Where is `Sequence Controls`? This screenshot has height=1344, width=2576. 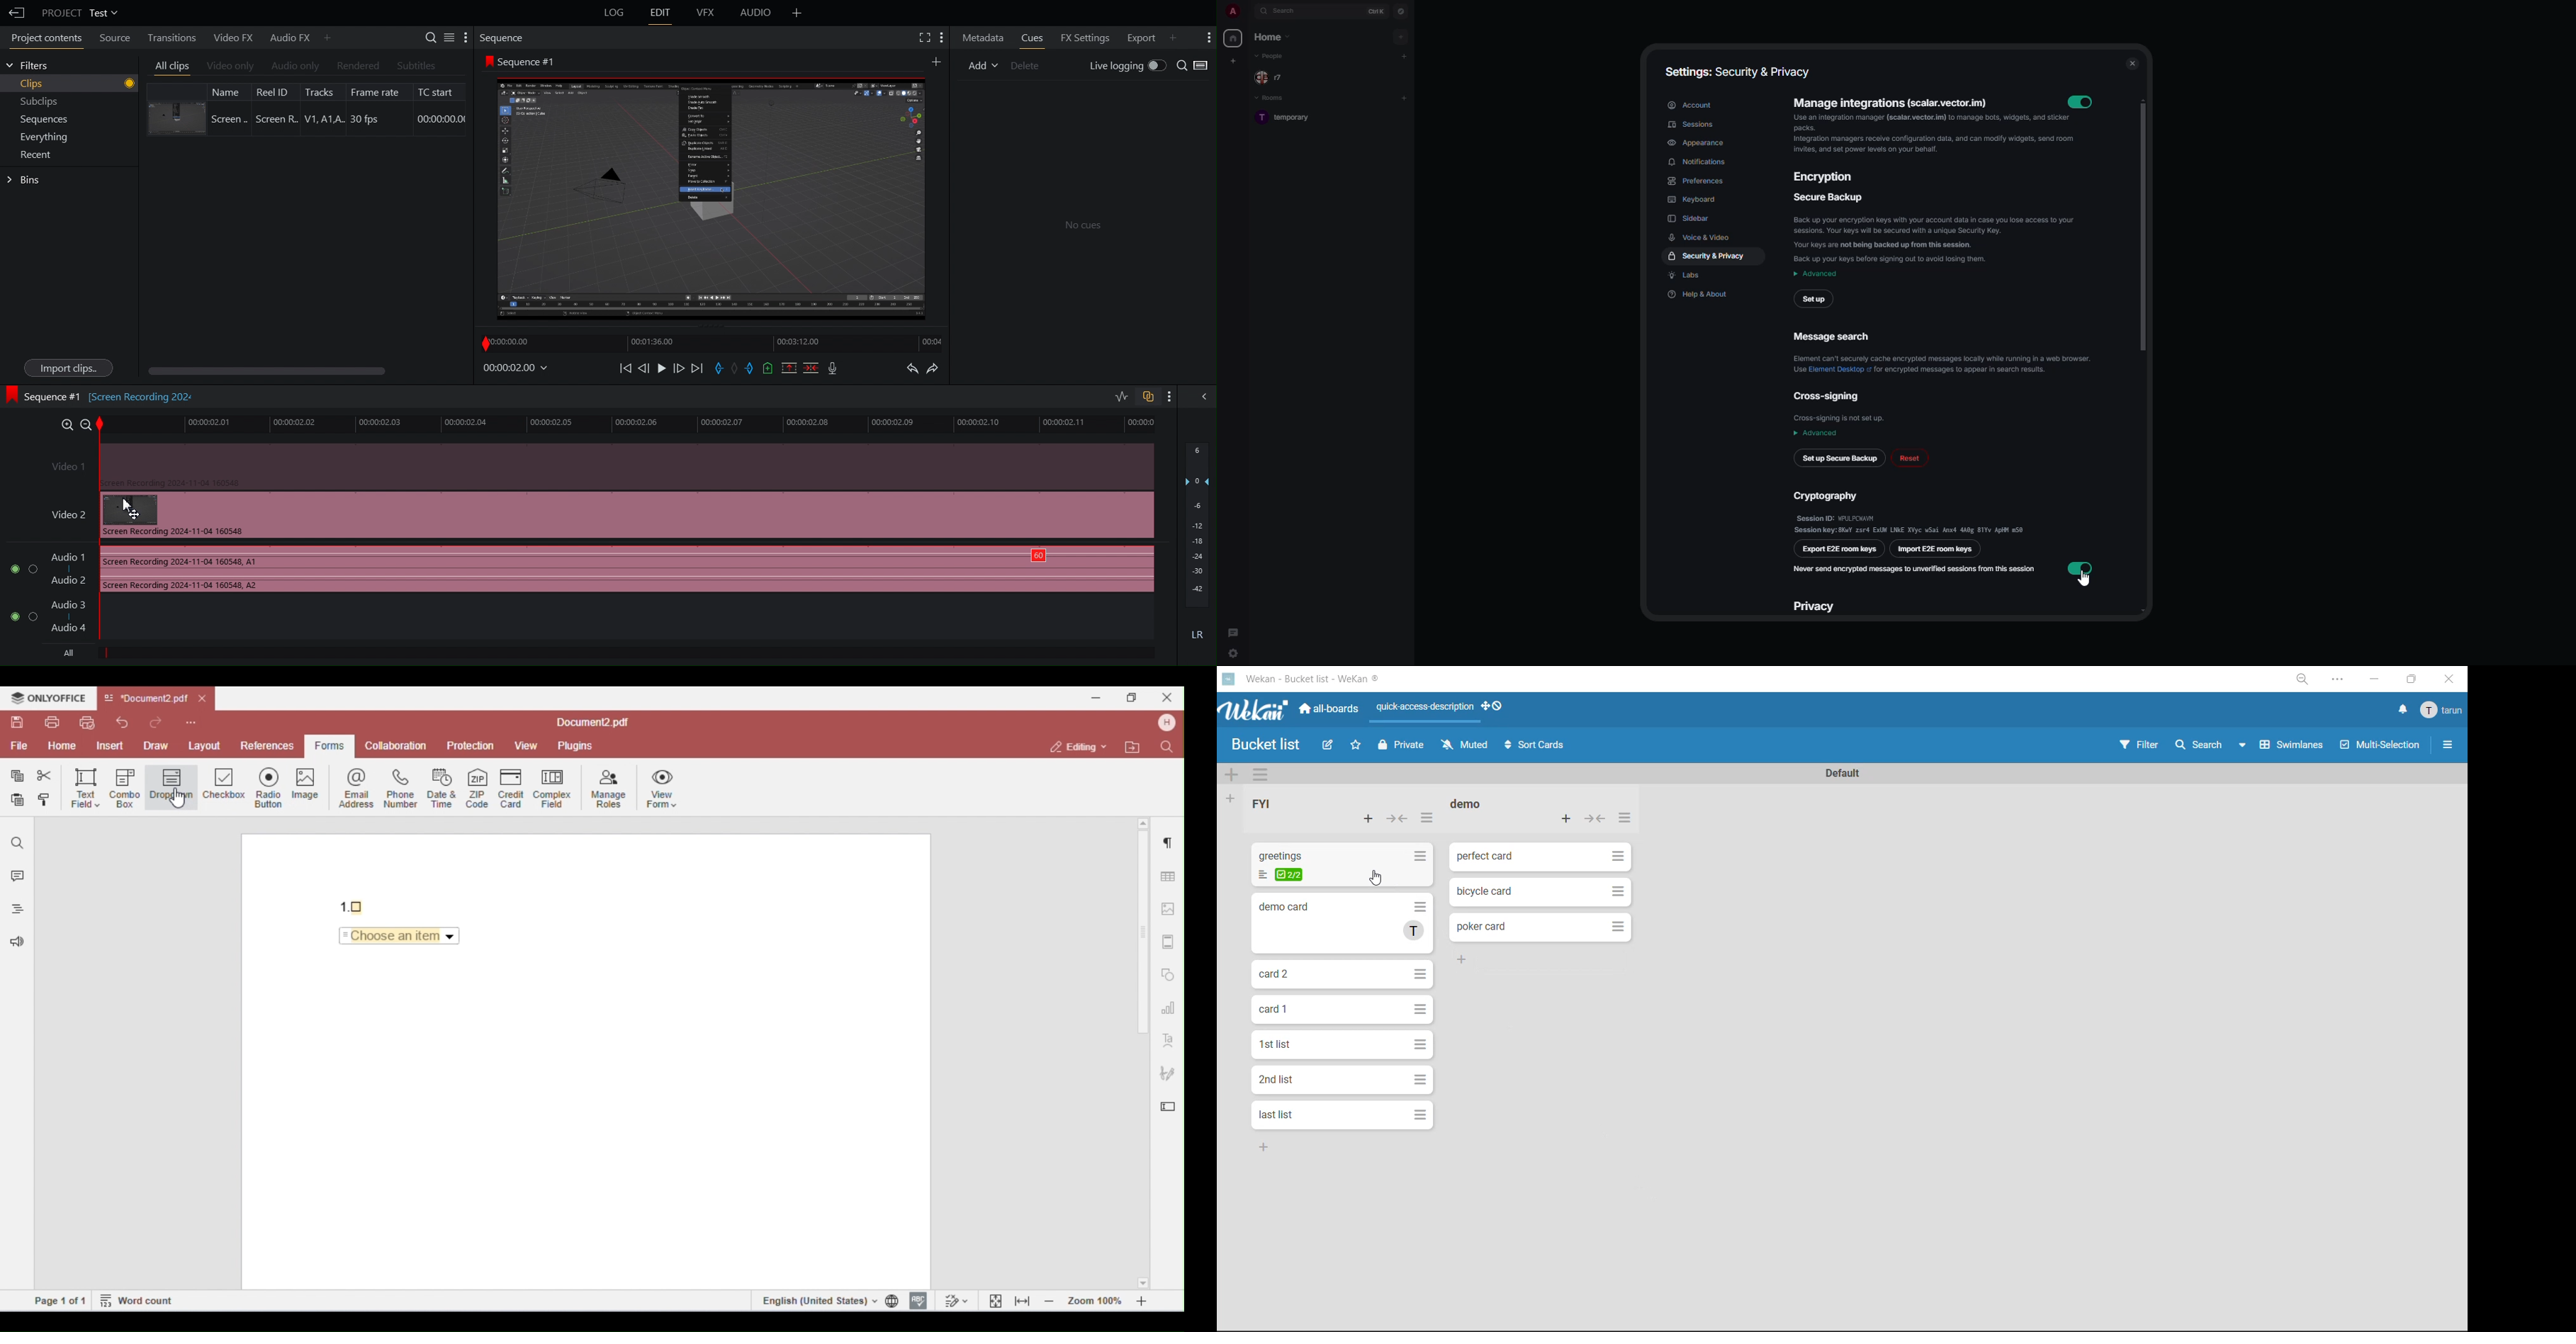 Sequence Controls is located at coordinates (728, 369).